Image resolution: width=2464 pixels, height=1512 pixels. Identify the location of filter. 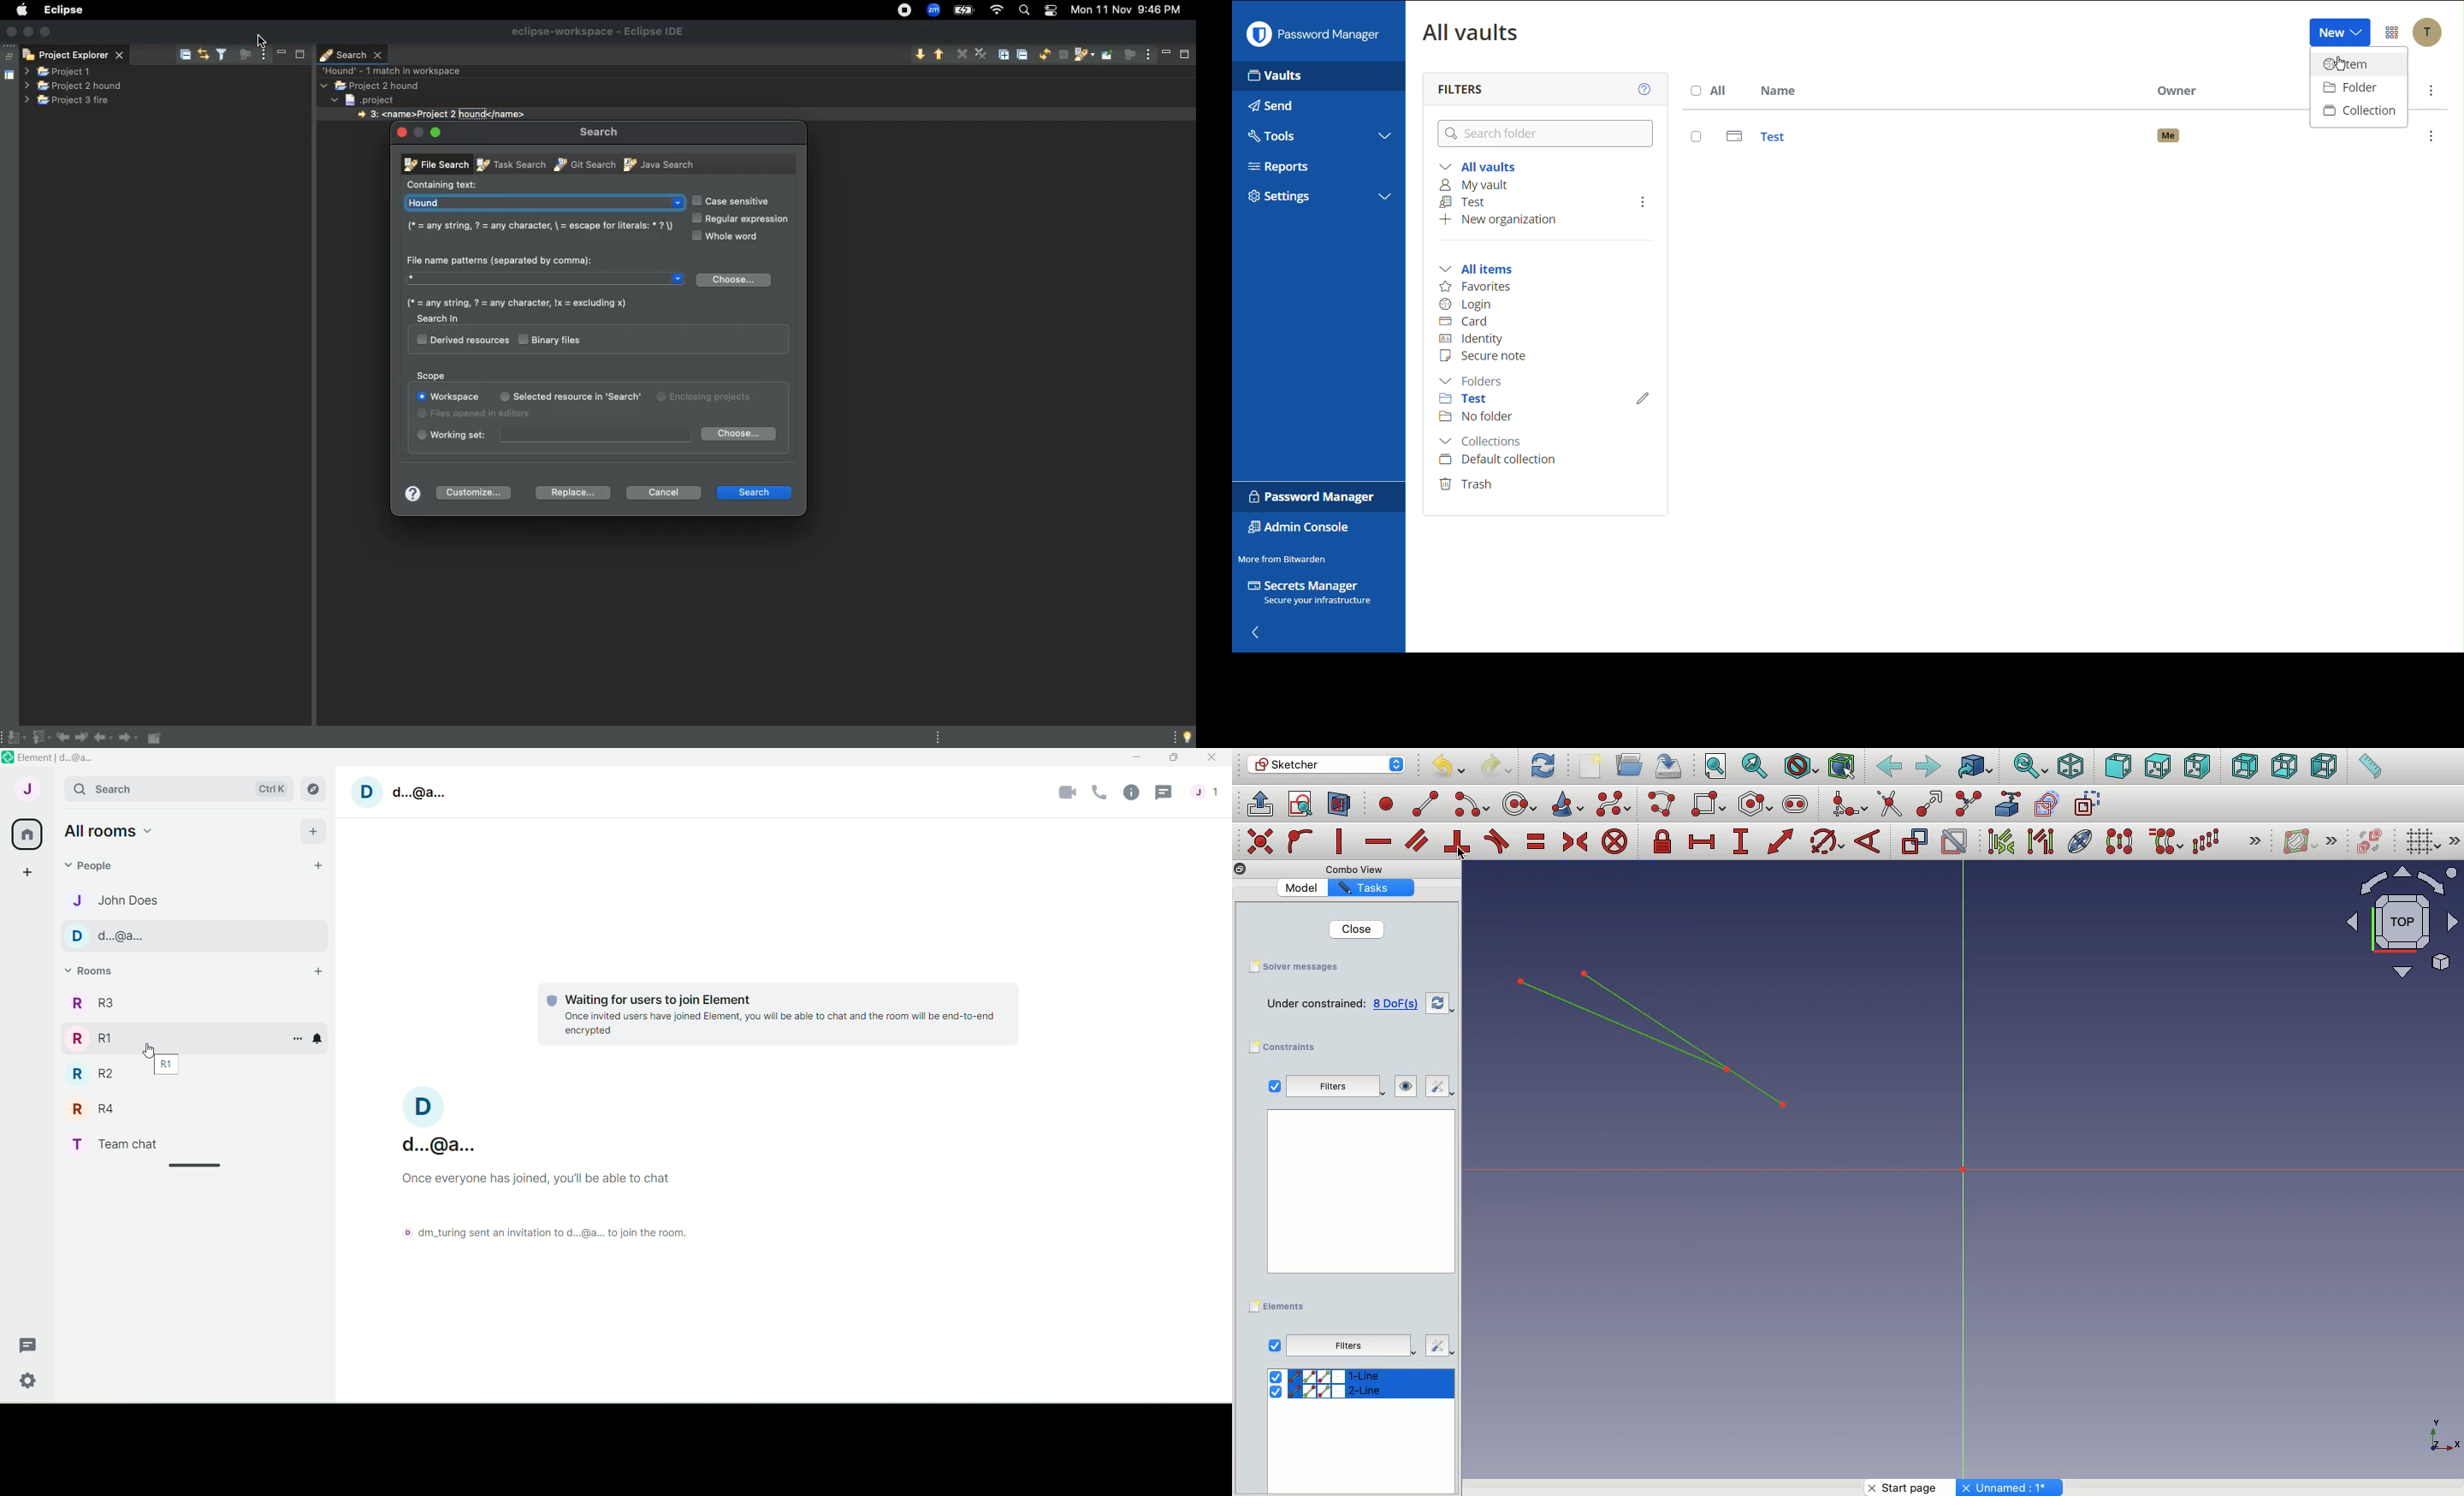
(222, 54).